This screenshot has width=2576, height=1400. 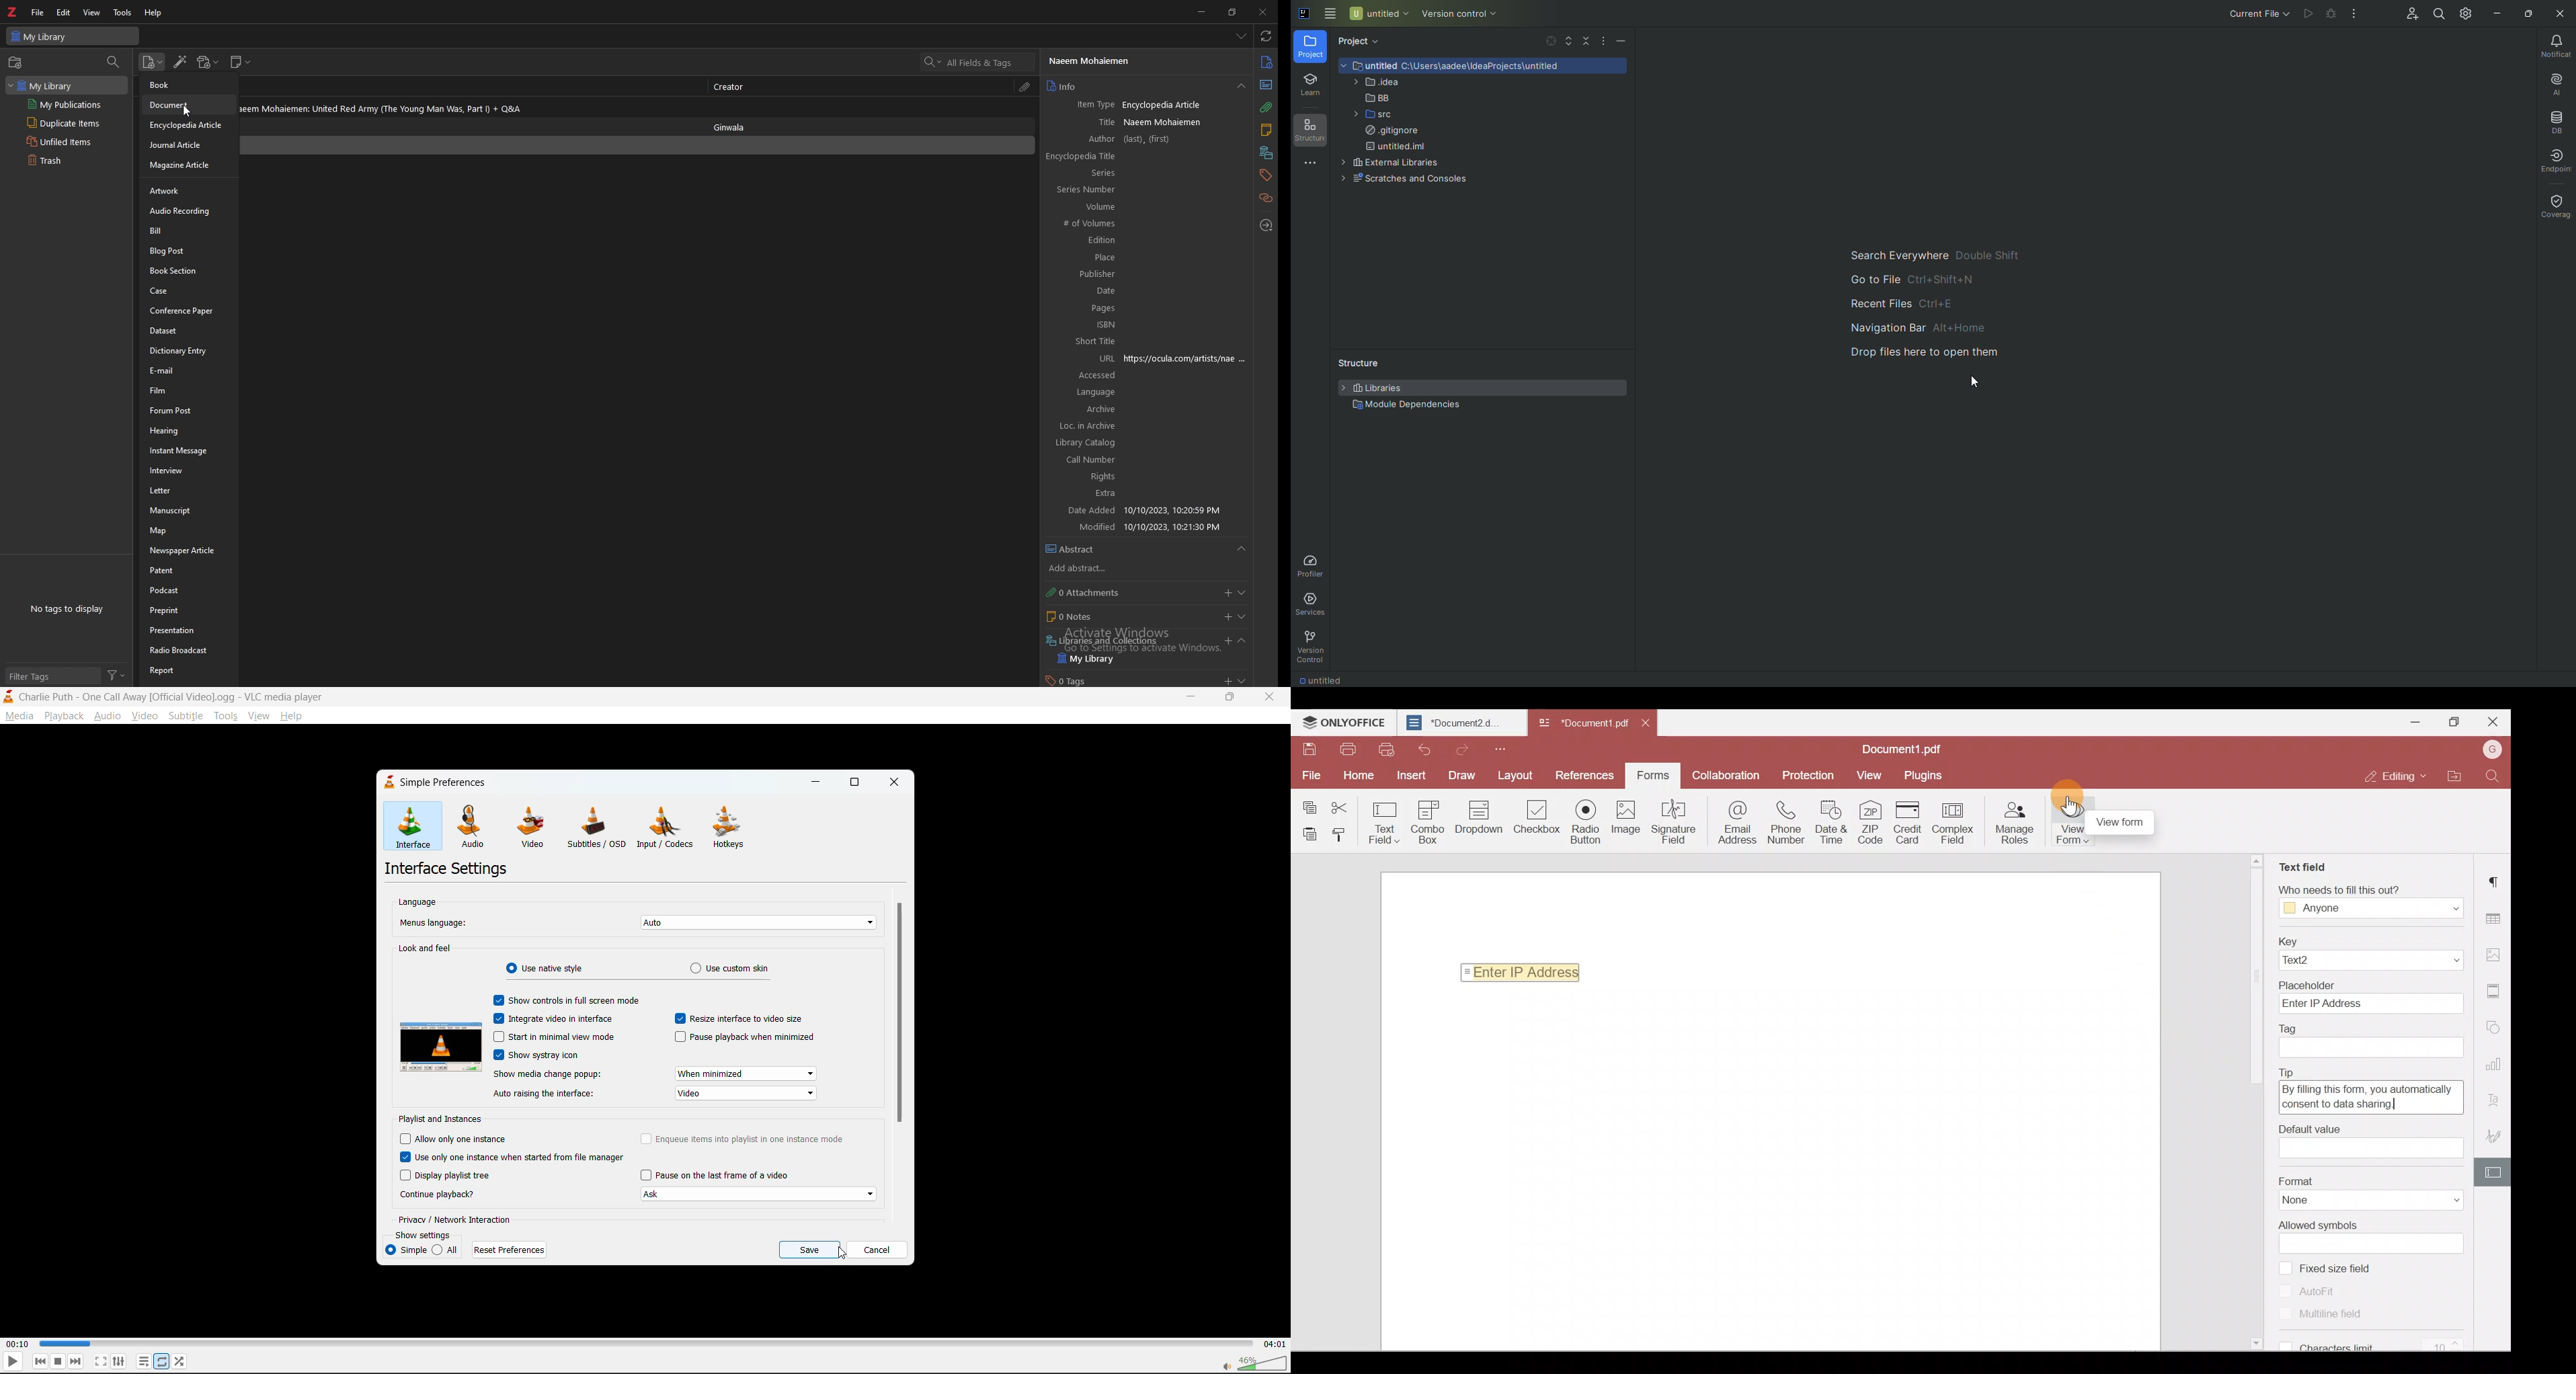 I want to click on simple , so click(x=407, y=1249).